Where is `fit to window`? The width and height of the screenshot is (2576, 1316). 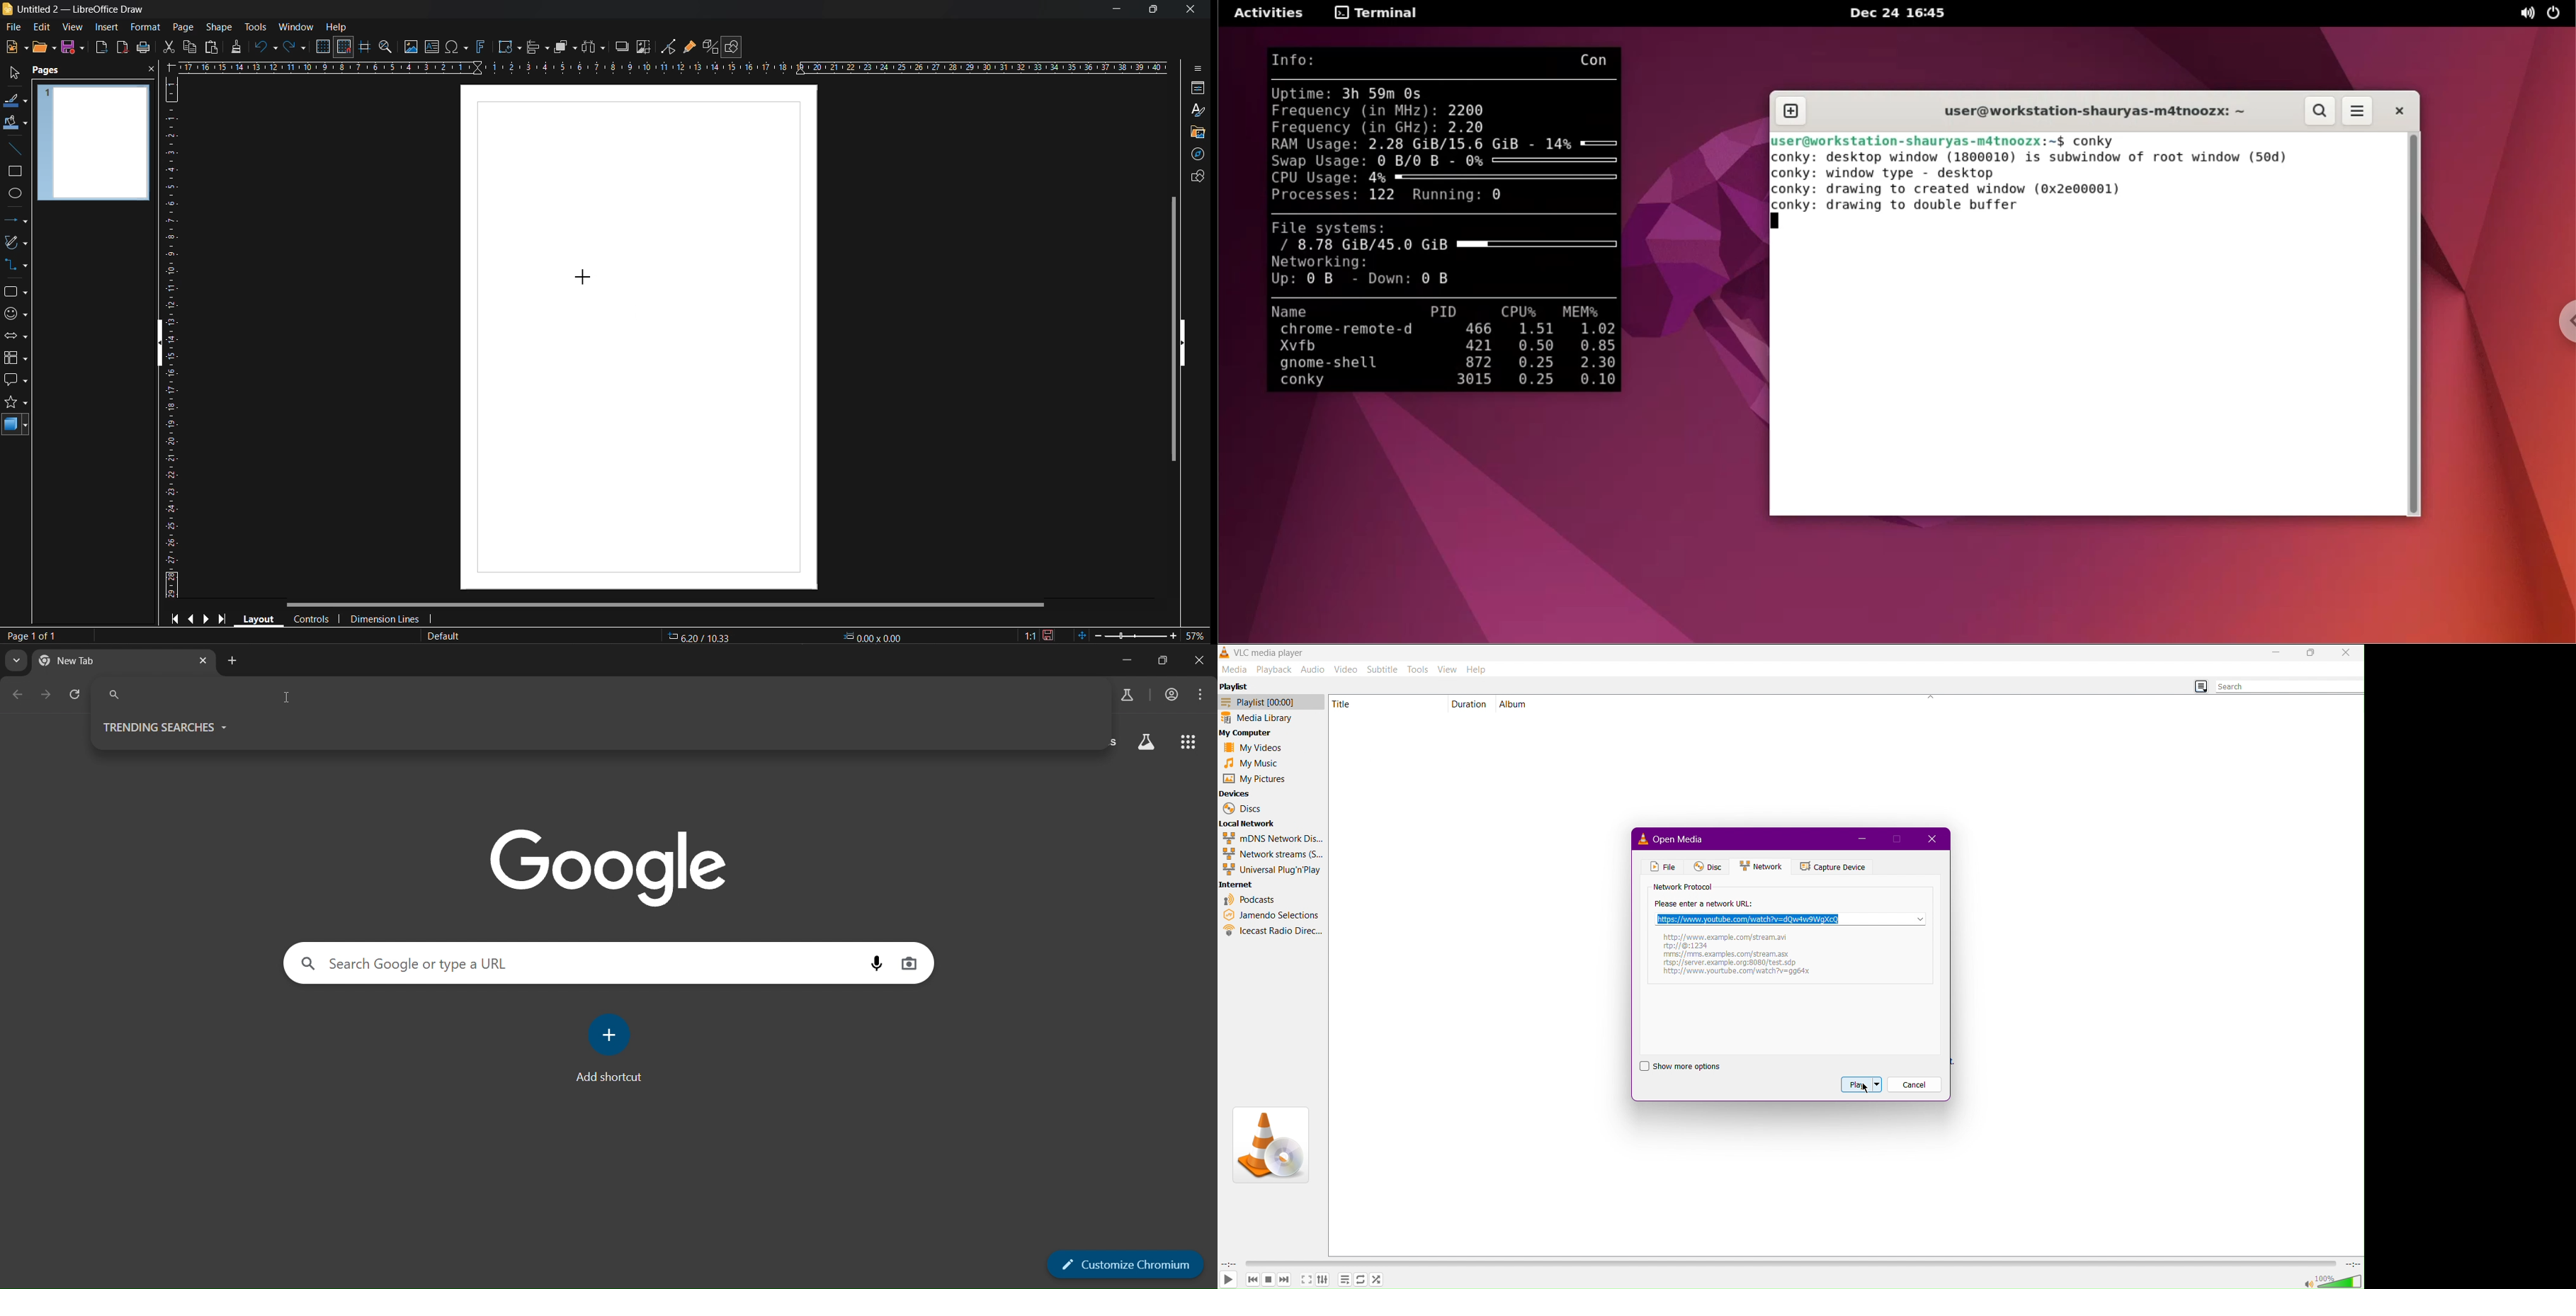 fit to window is located at coordinates (1085, 635).